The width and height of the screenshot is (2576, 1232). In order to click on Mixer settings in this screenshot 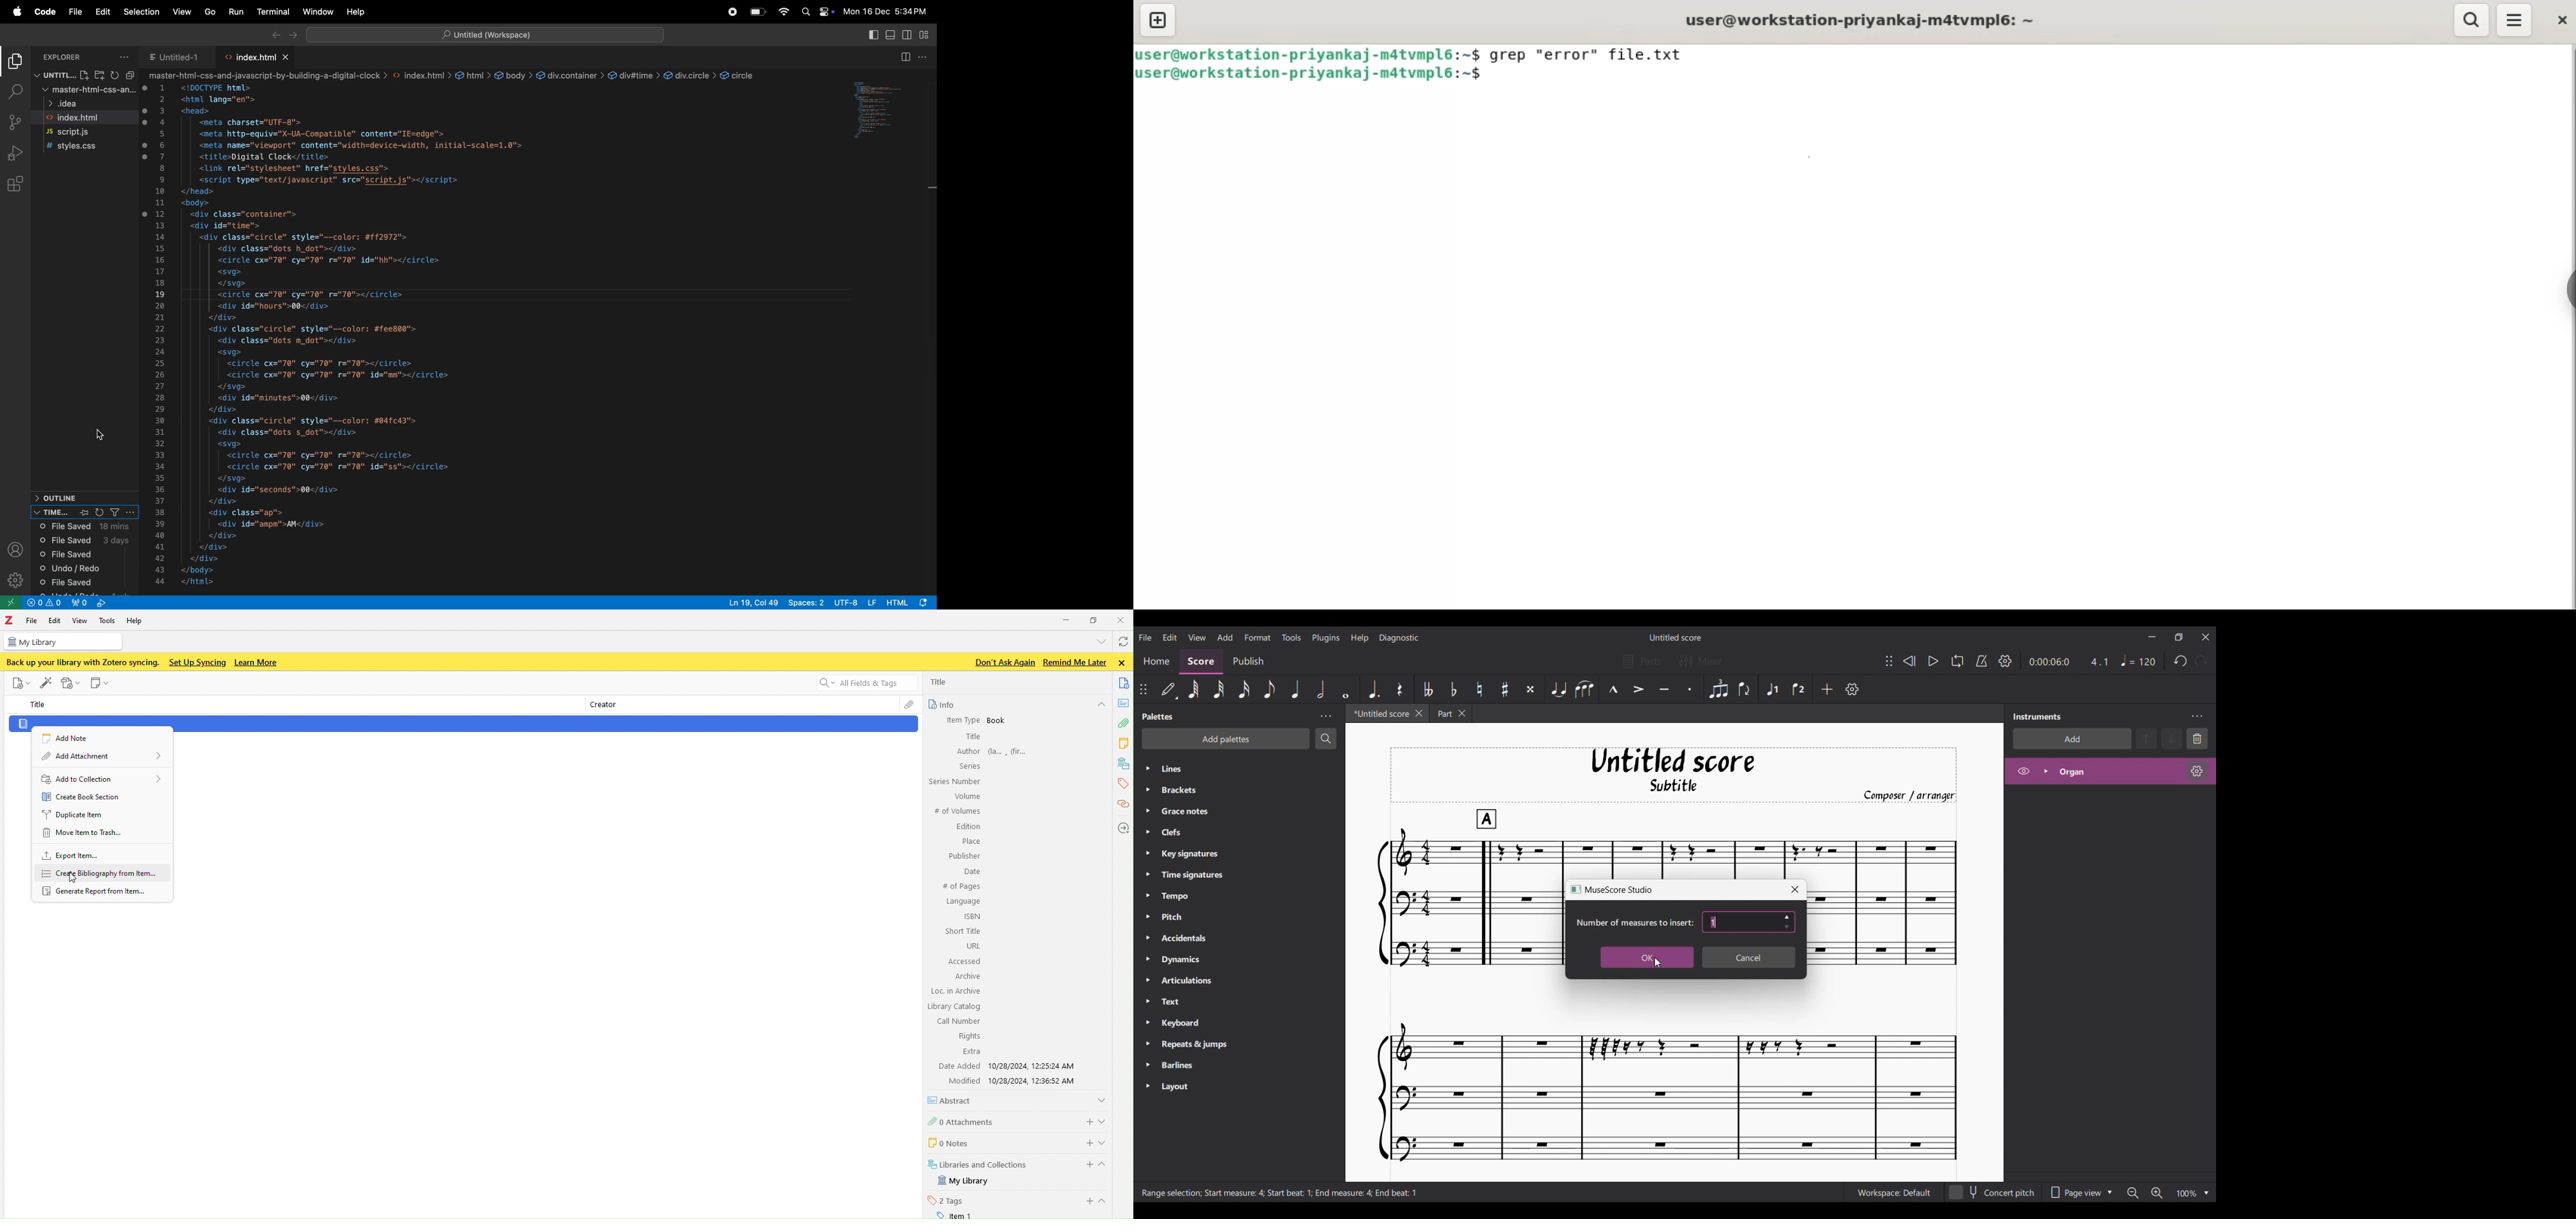, I will do `click(1701, 661)`.